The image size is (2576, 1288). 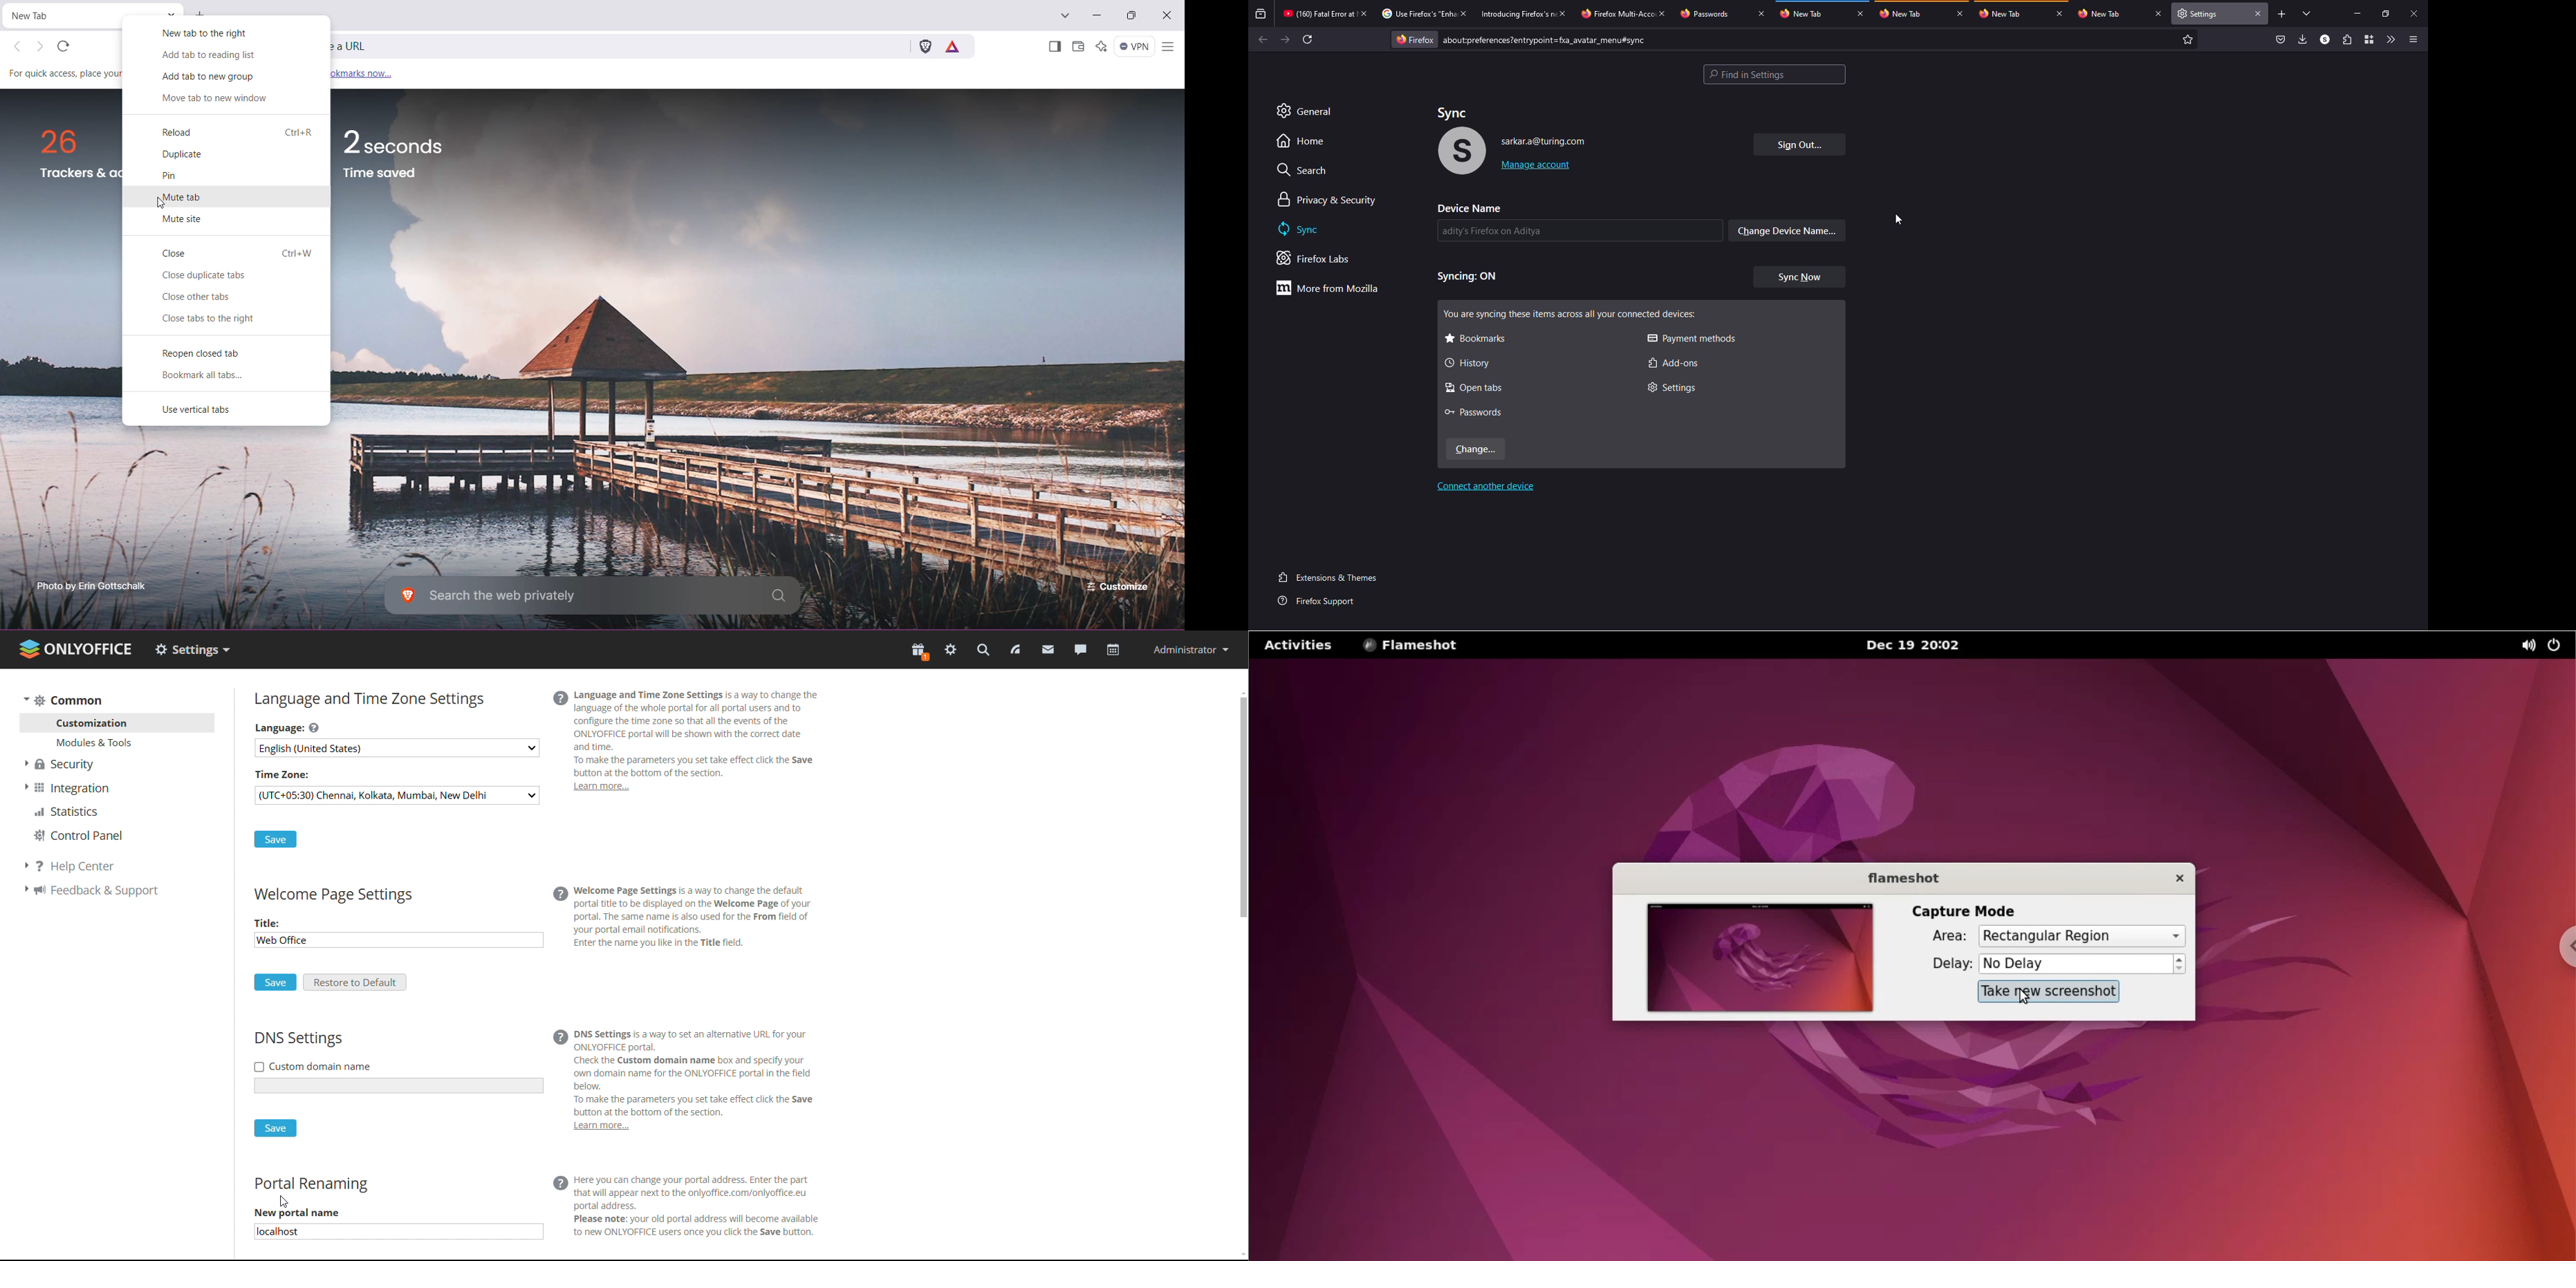 What do you see at coordinates (68, 812) in the screenshot?
I see `statistica` at bounding box center [68, 812].